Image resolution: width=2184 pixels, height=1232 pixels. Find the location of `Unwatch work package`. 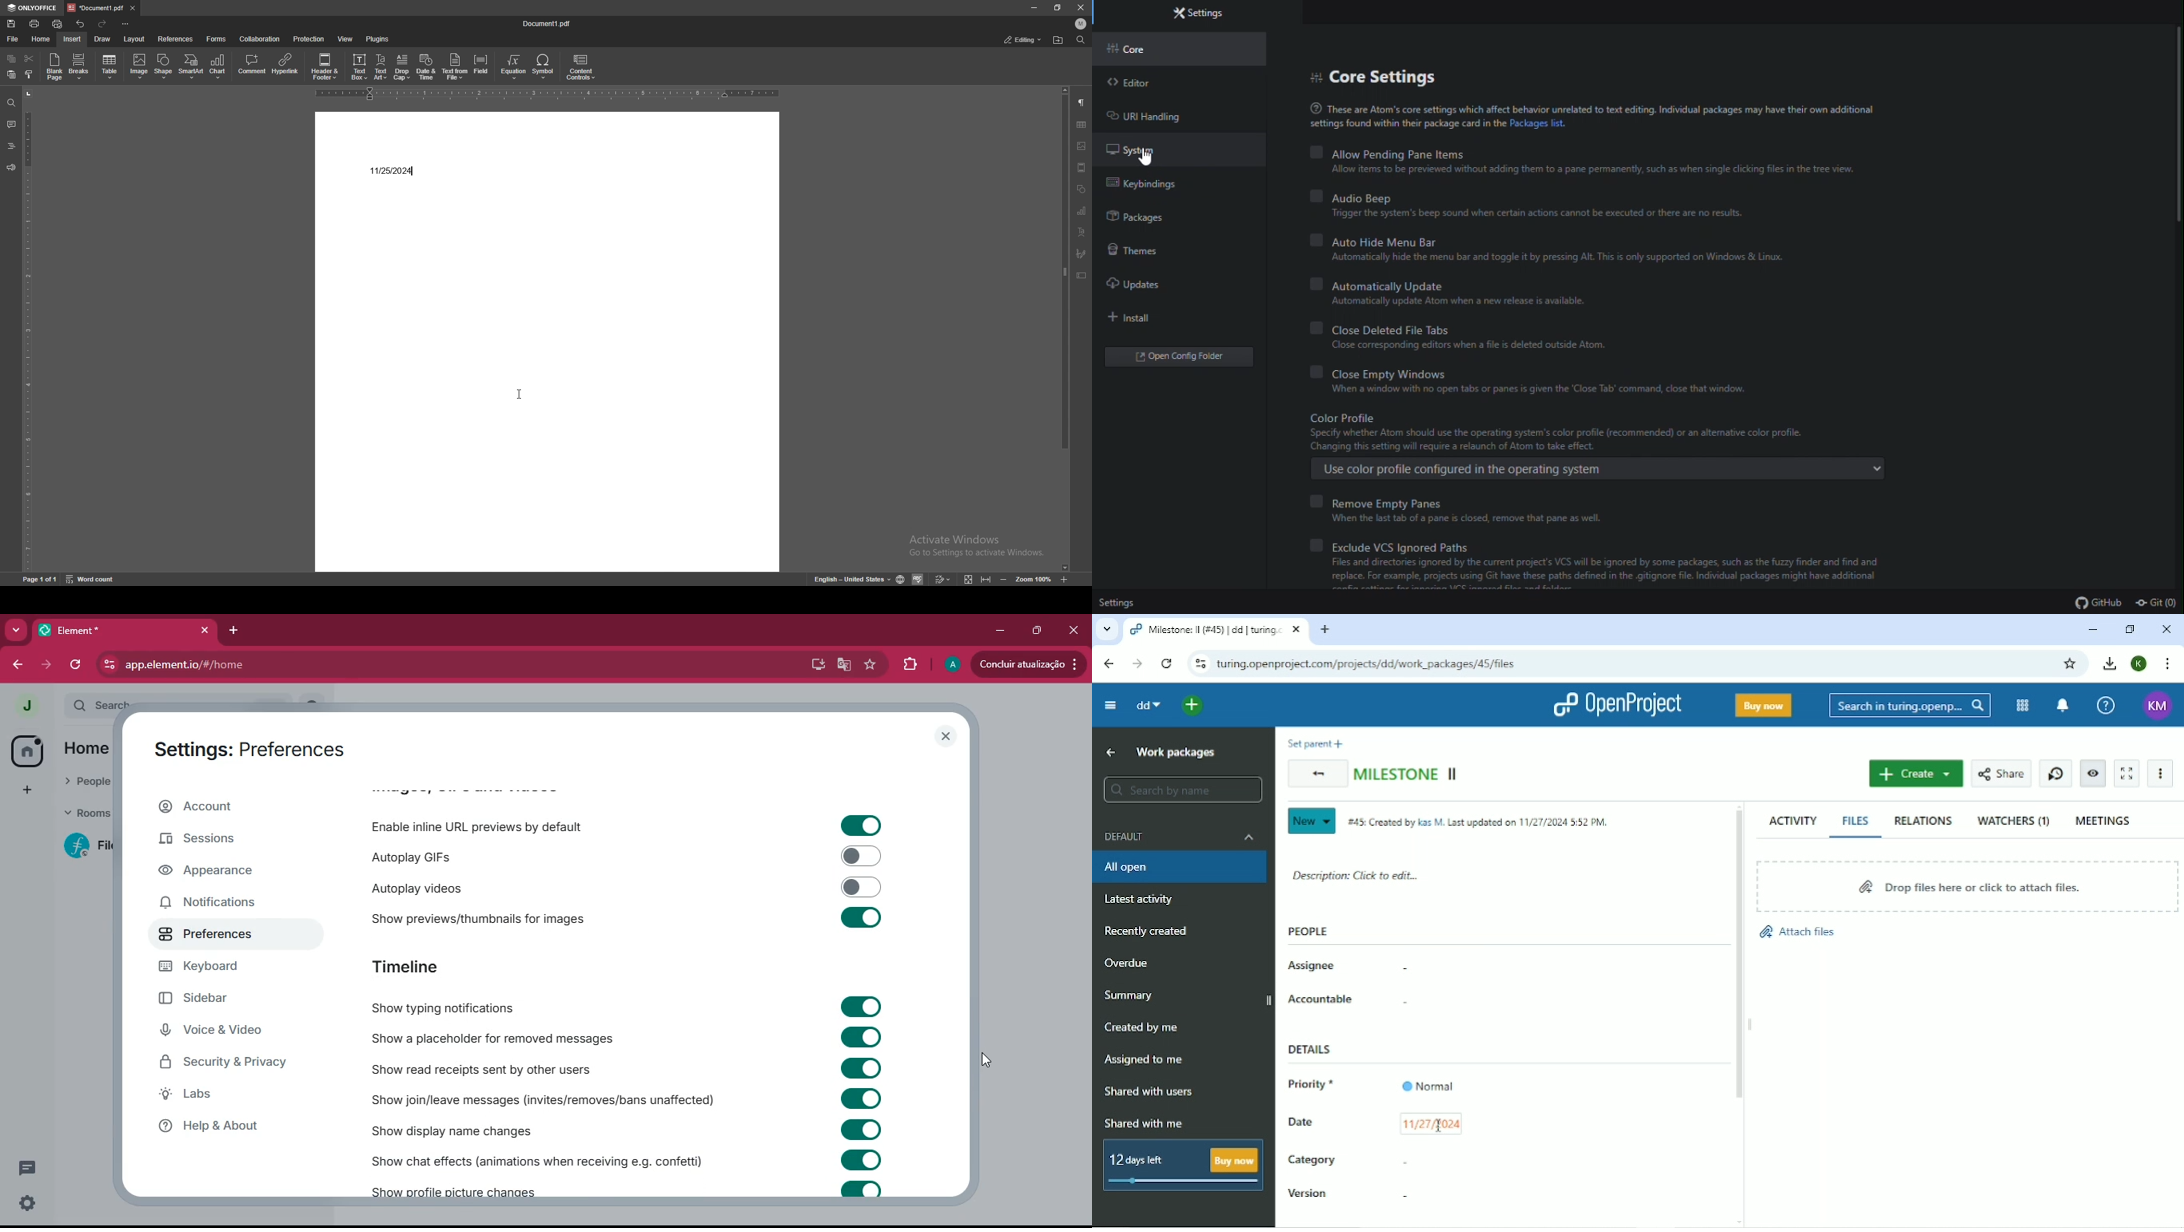

Unwatch work package is located at coordinates (2092, 774).